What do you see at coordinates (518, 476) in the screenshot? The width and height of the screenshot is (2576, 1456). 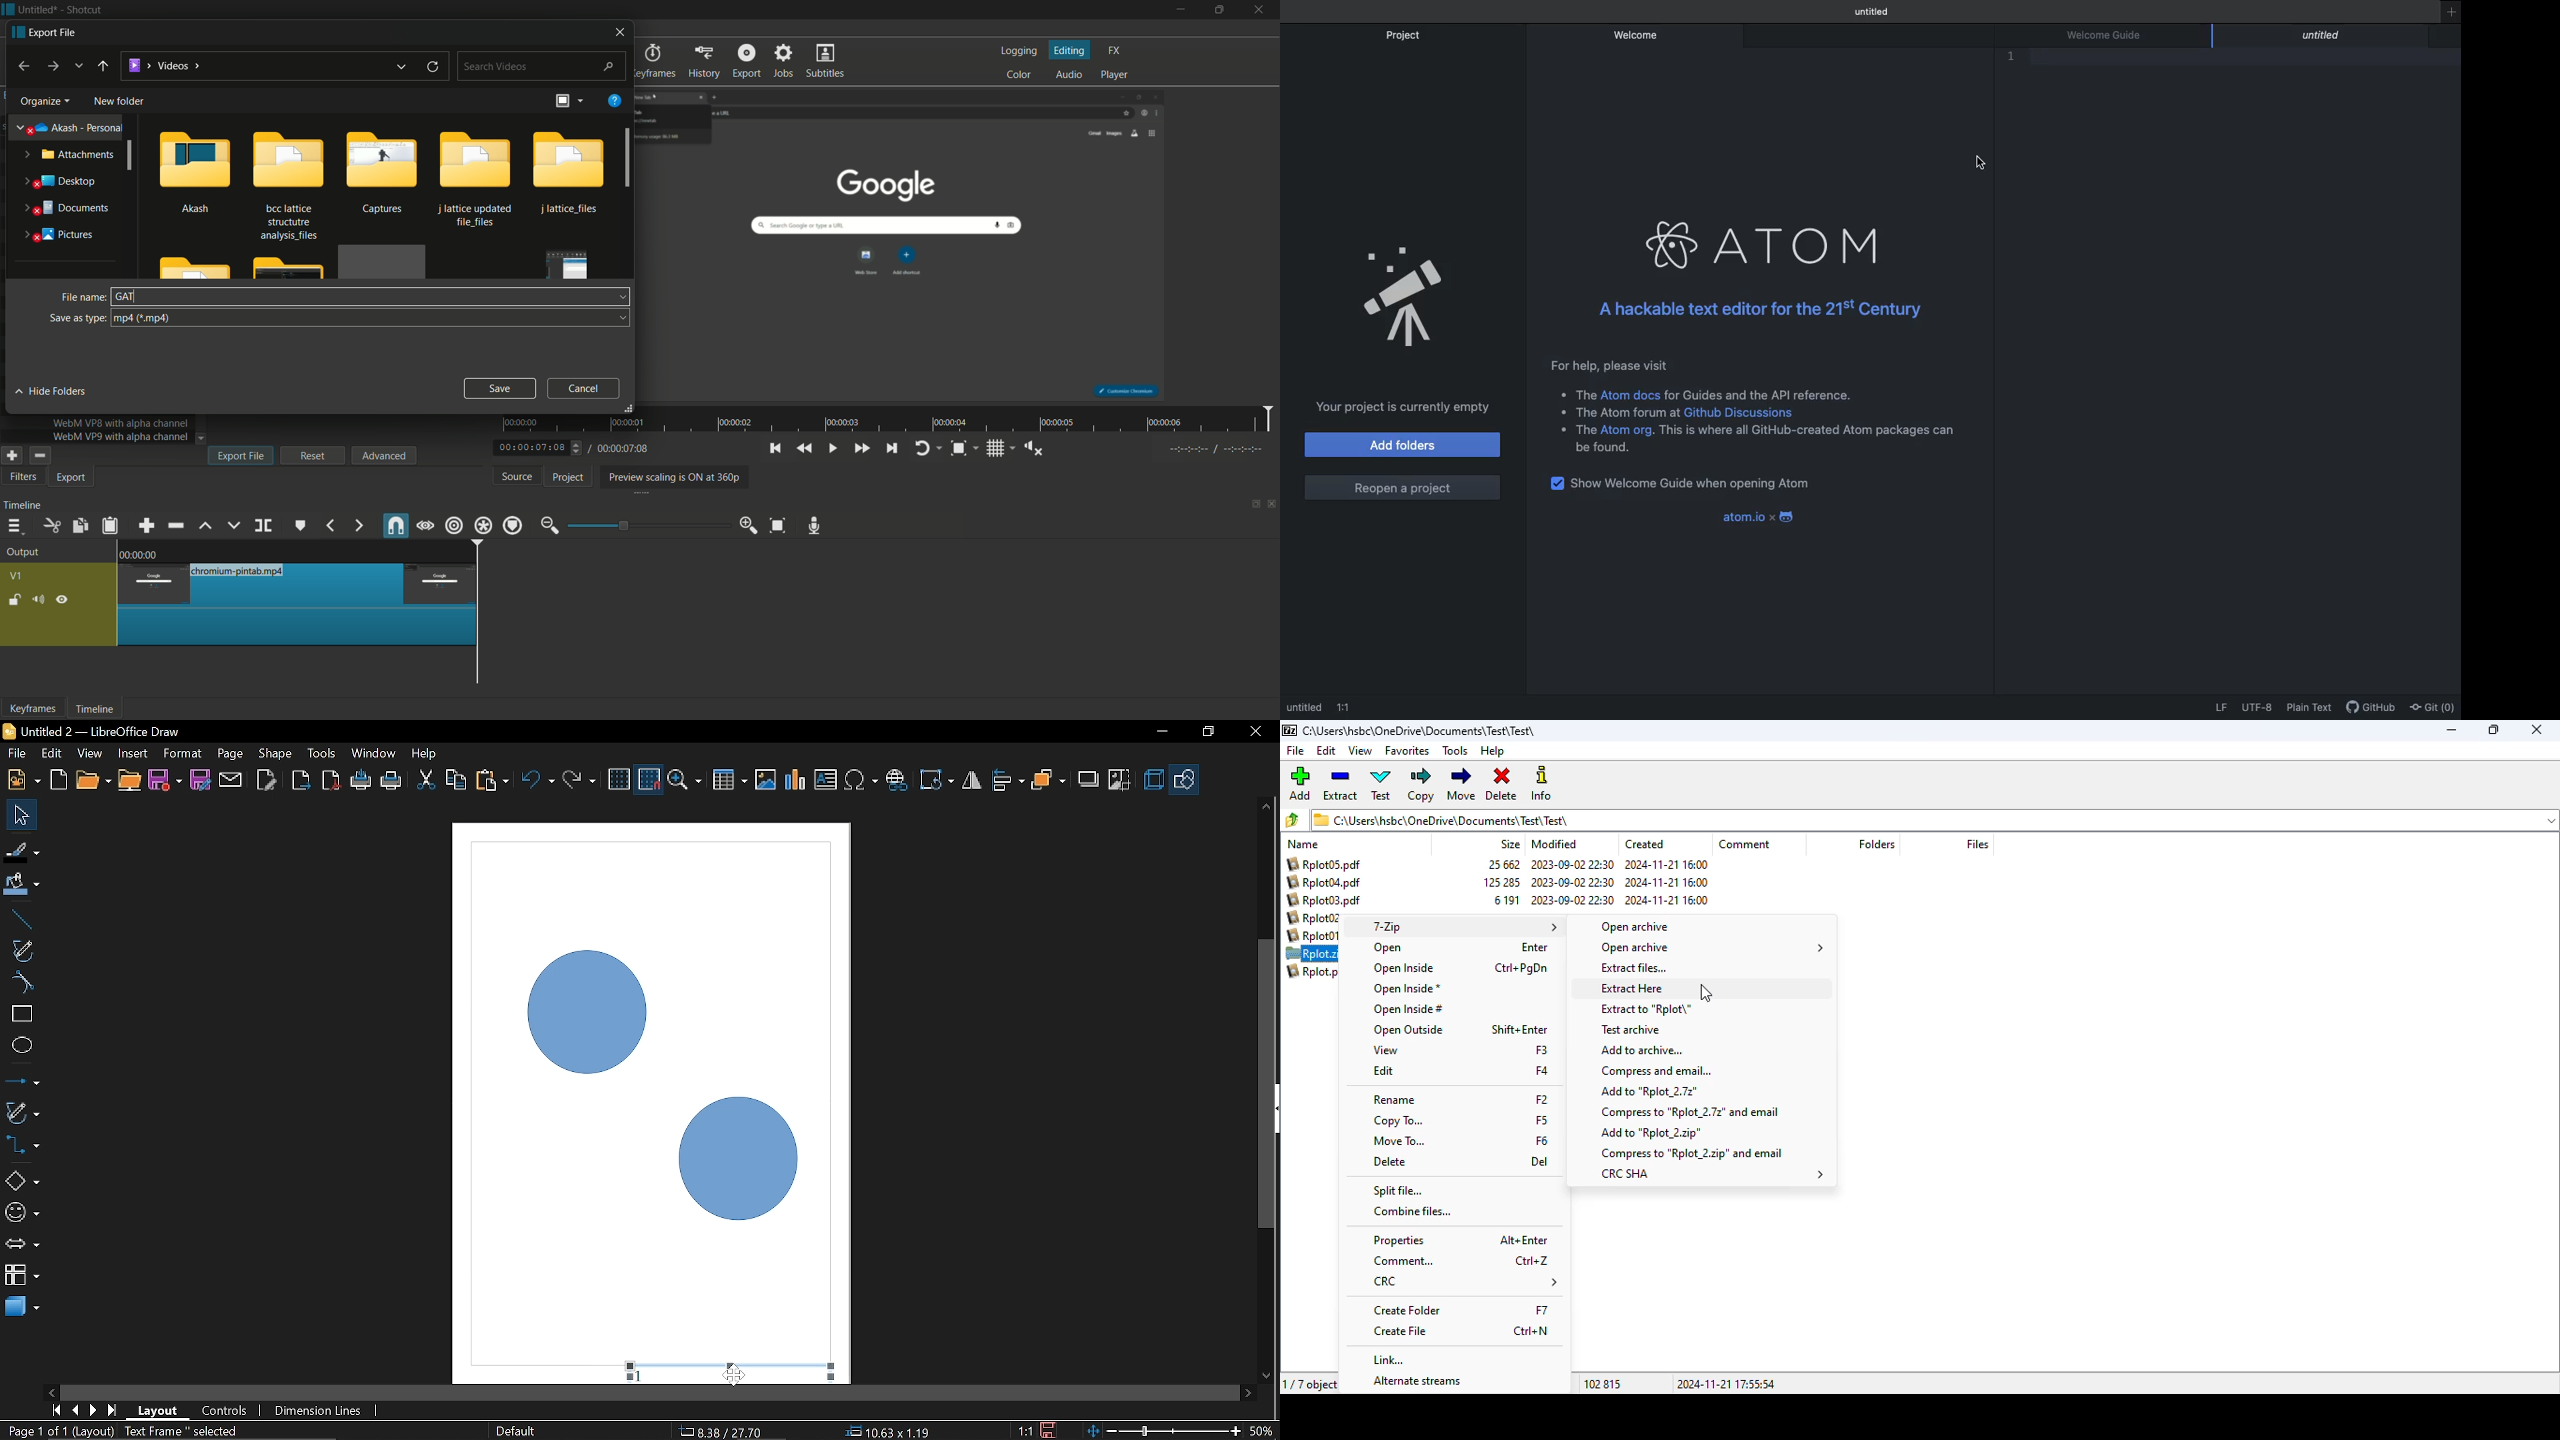 I see `source` at bounding box center [518, 476].